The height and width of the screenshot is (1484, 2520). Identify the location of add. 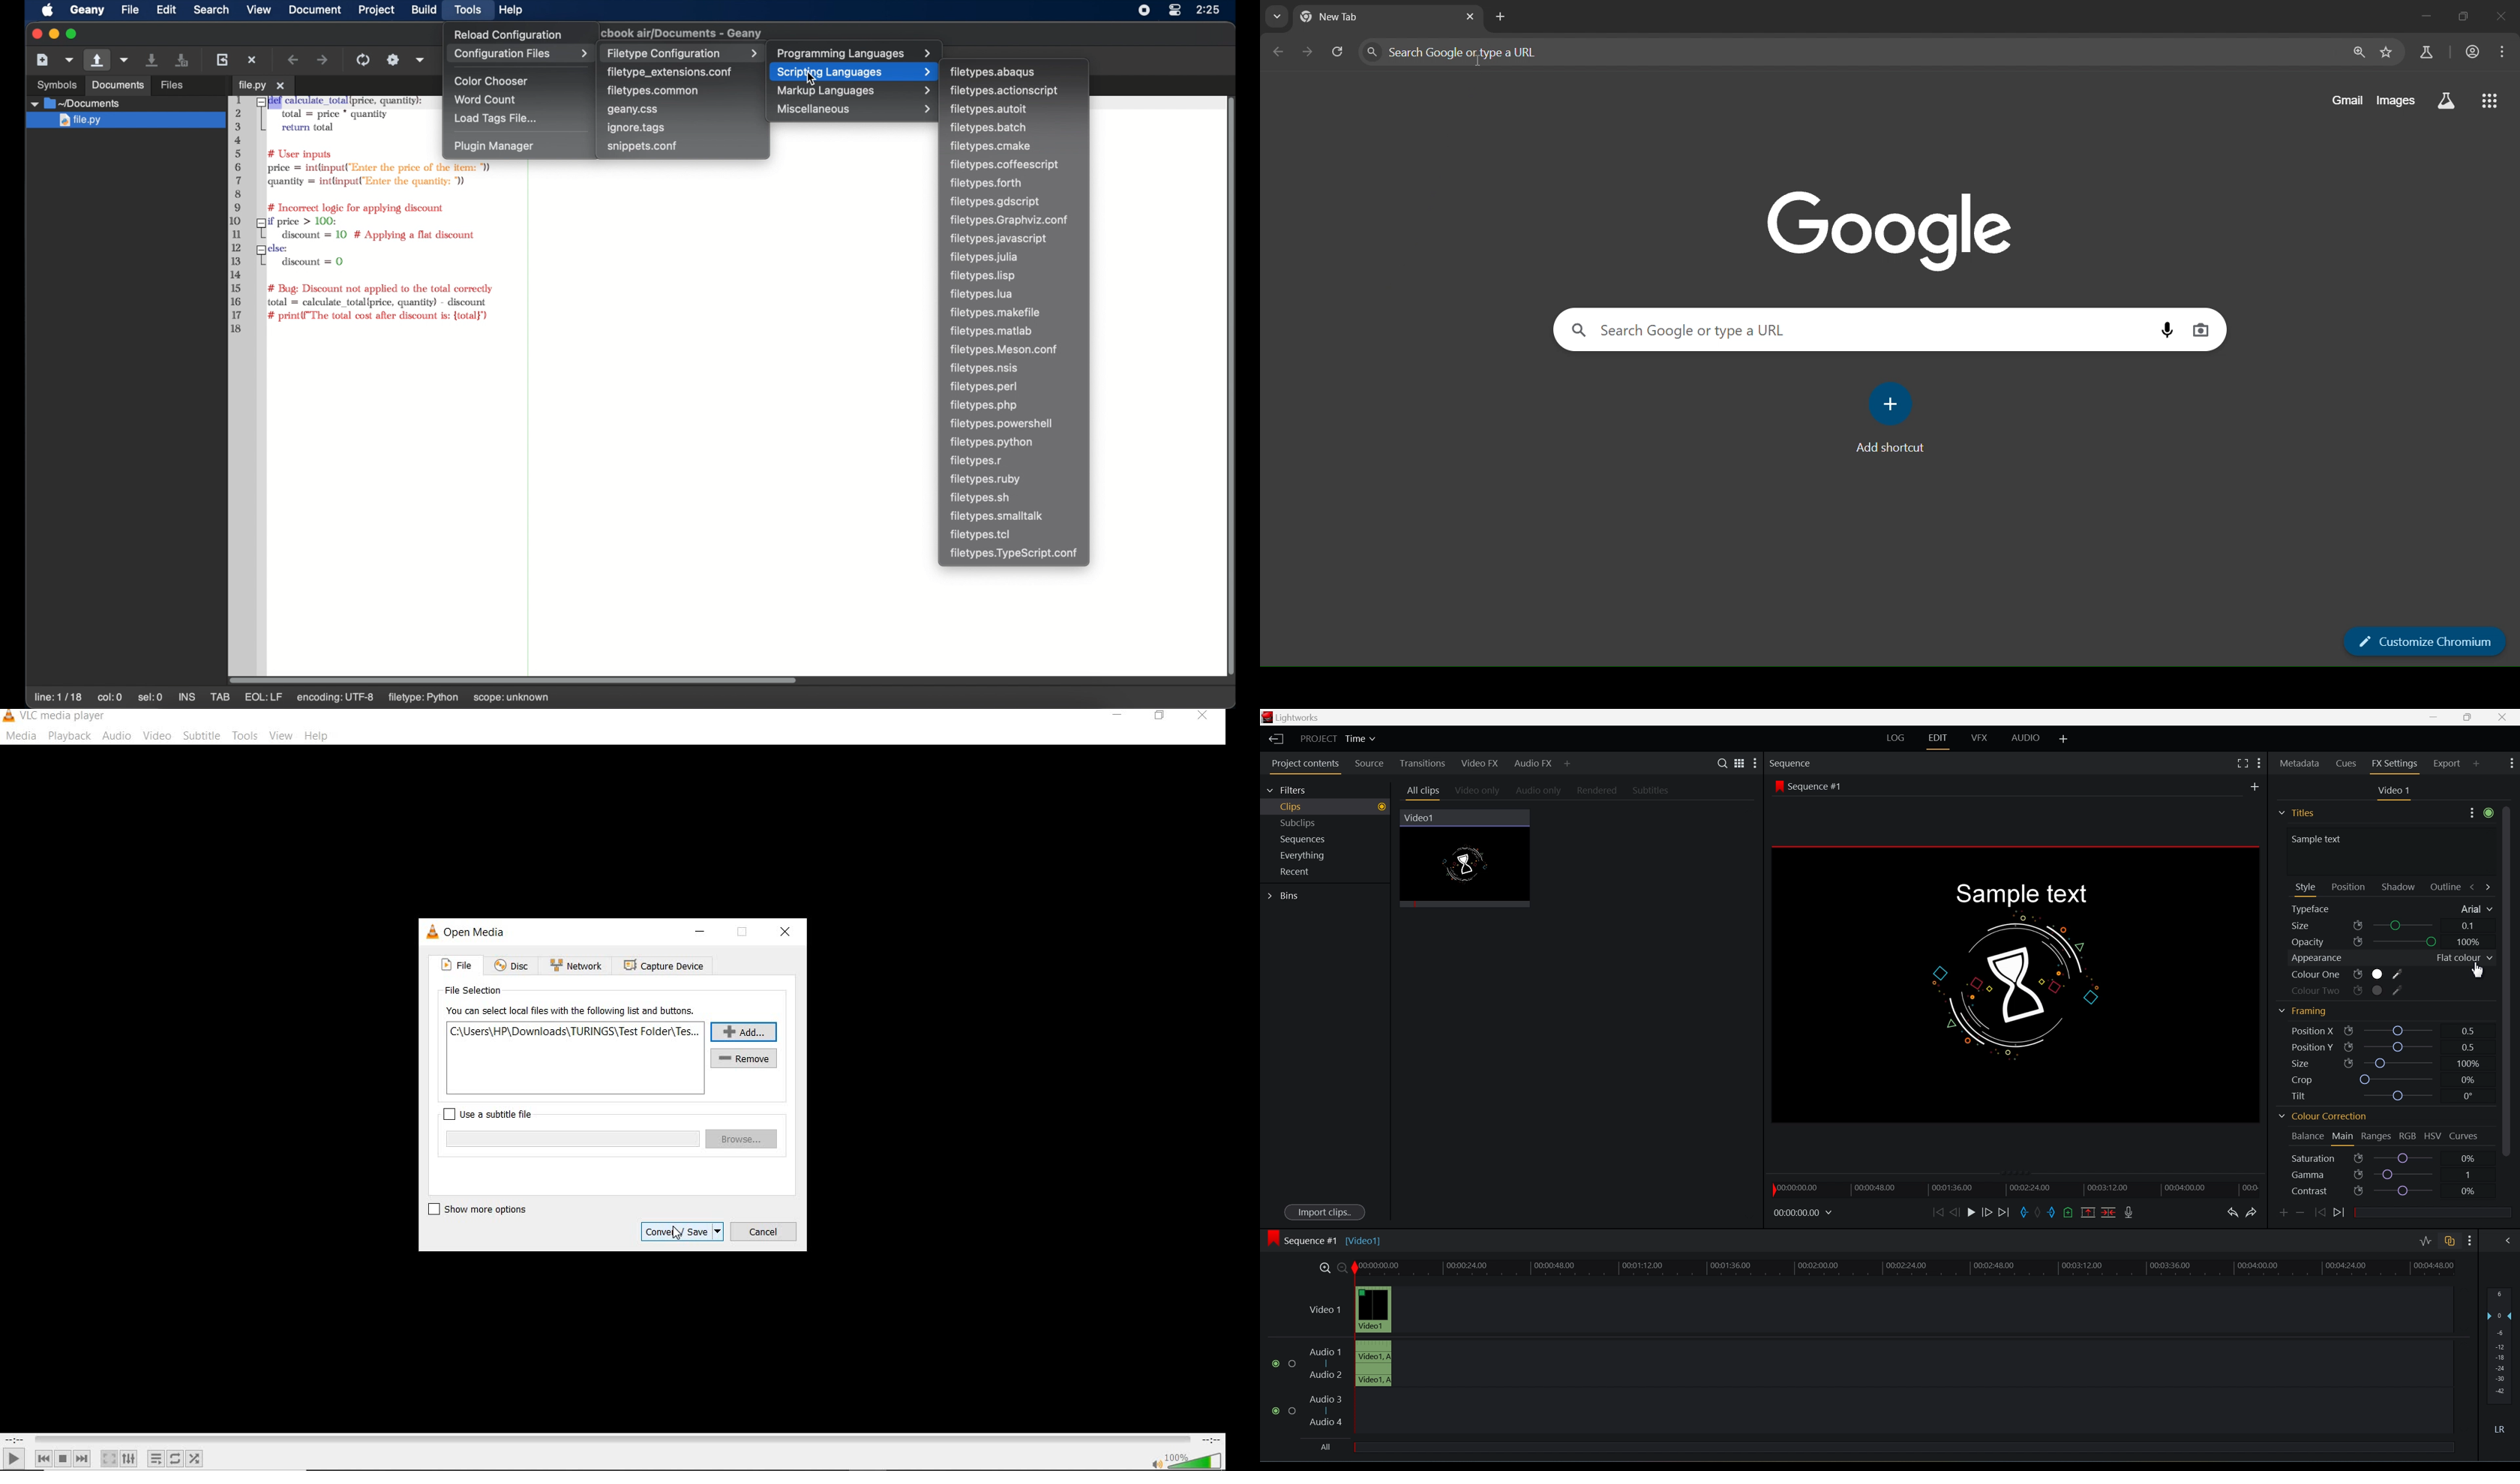
(2065, 737).